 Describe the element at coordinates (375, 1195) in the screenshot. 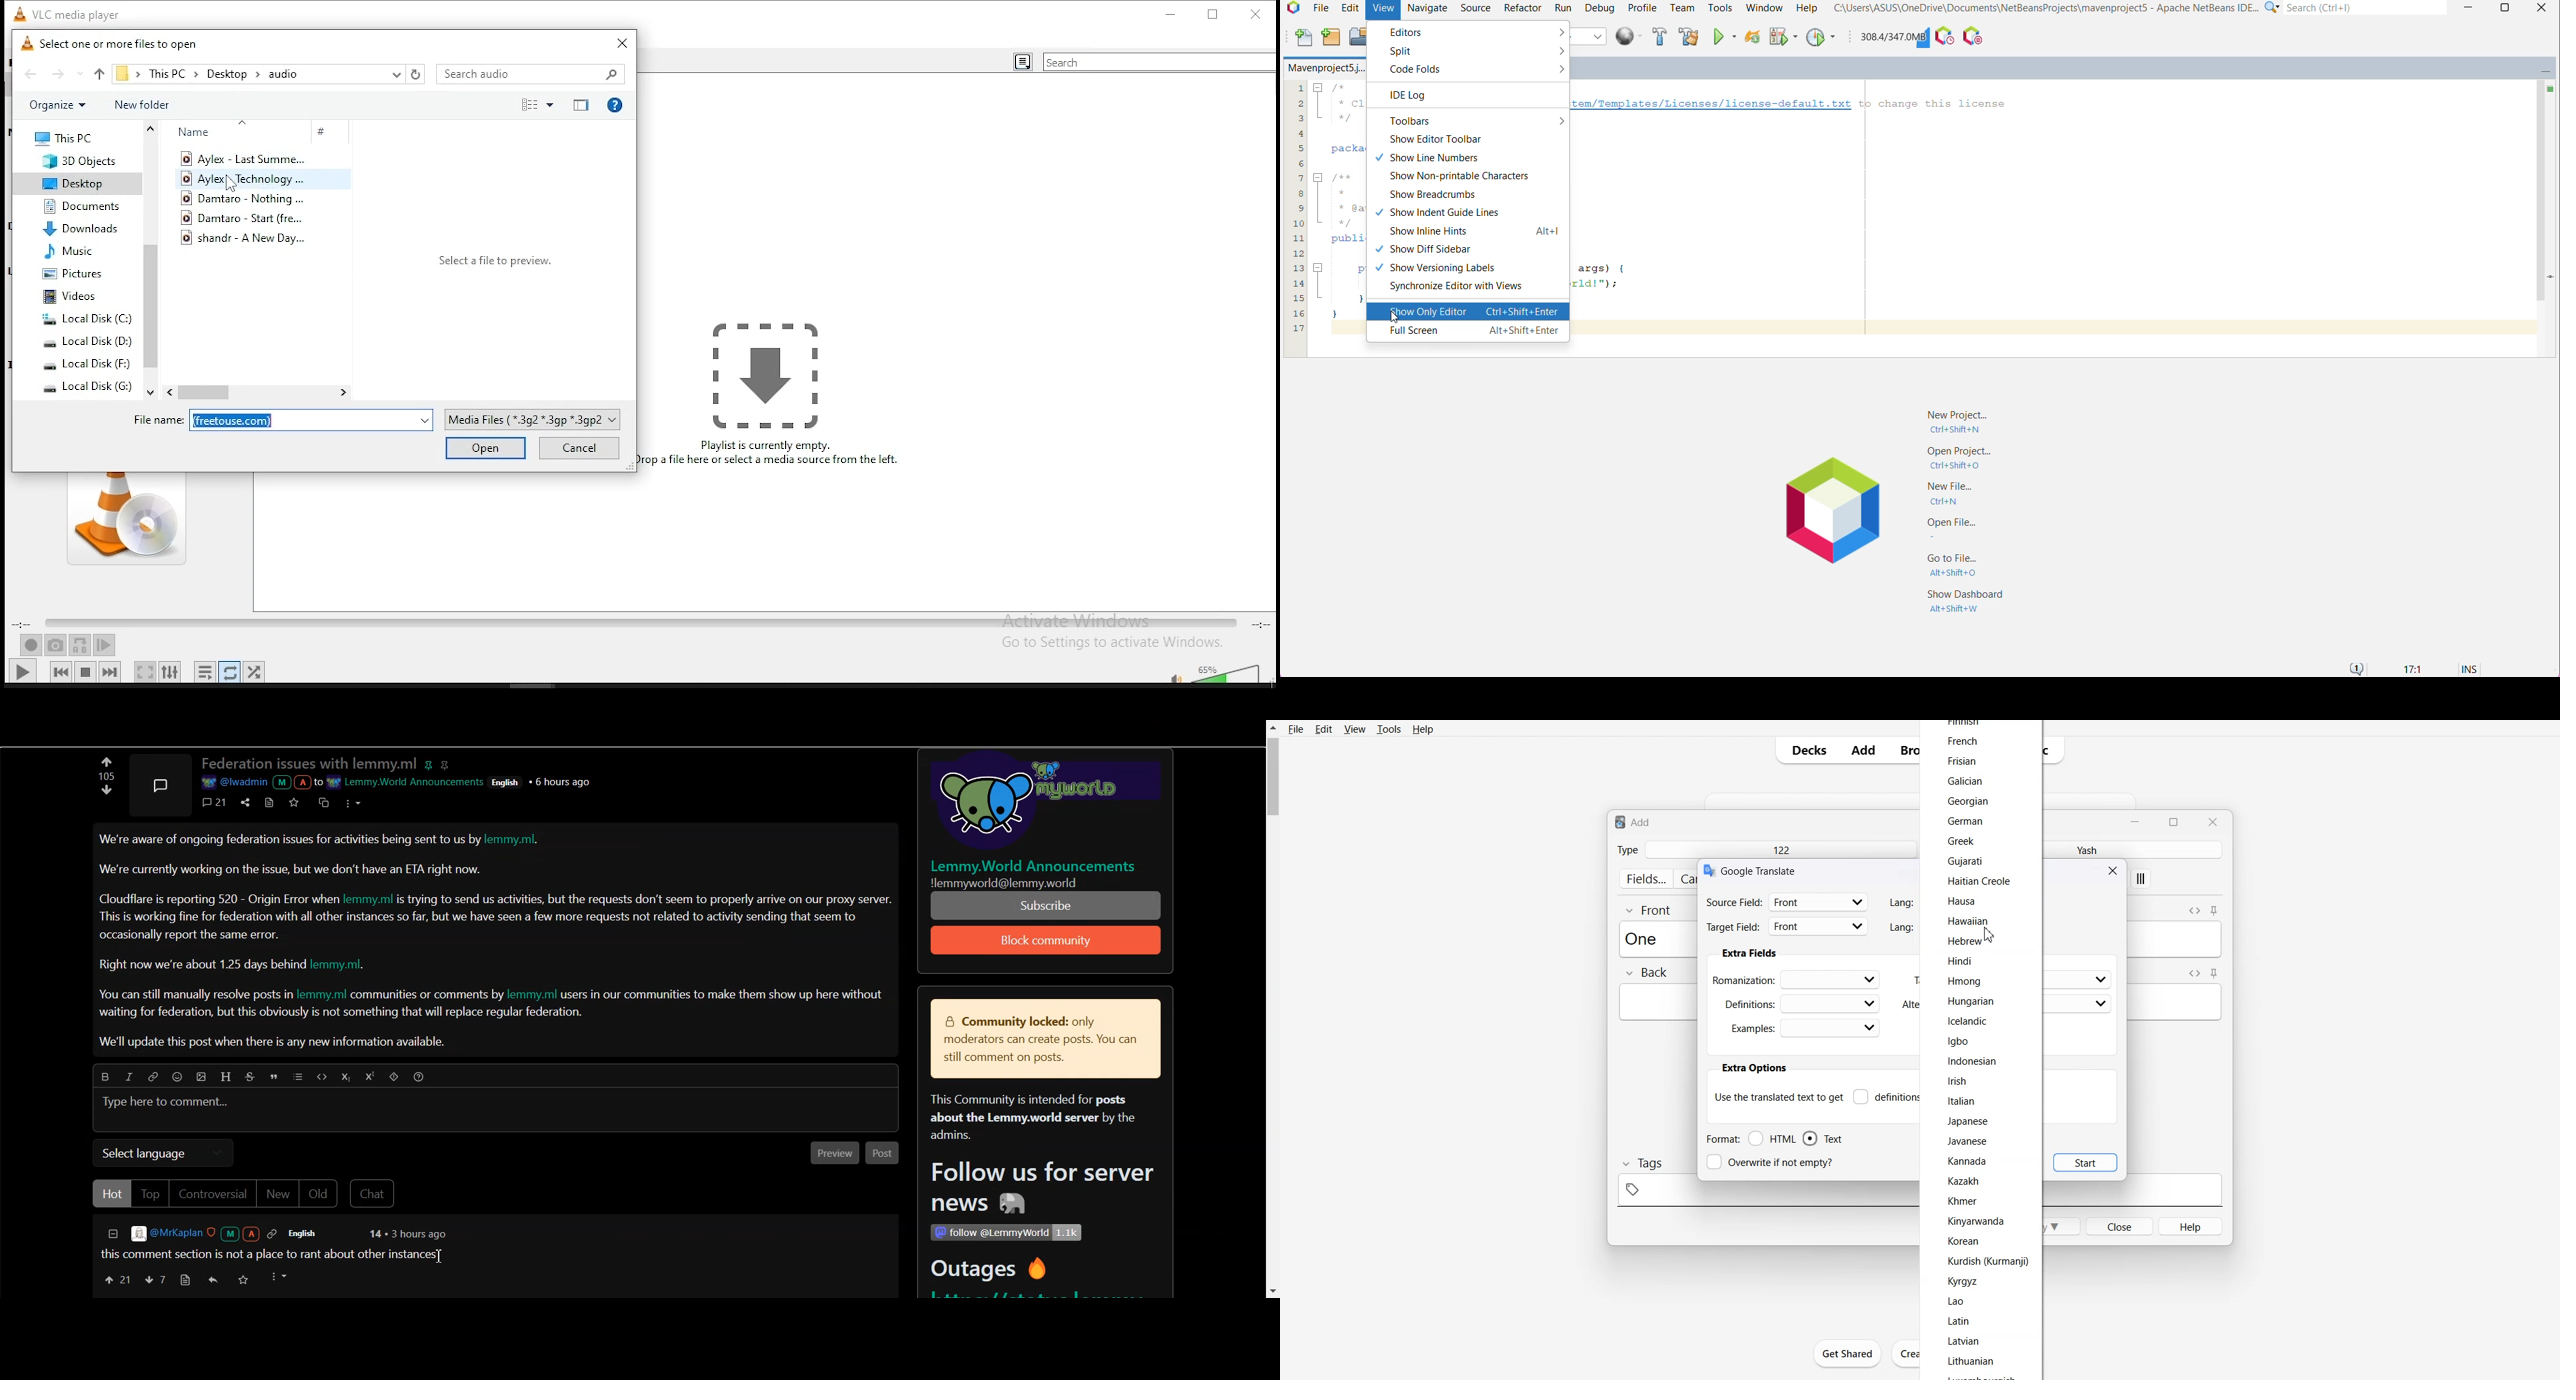

I see `Chat` at that location.